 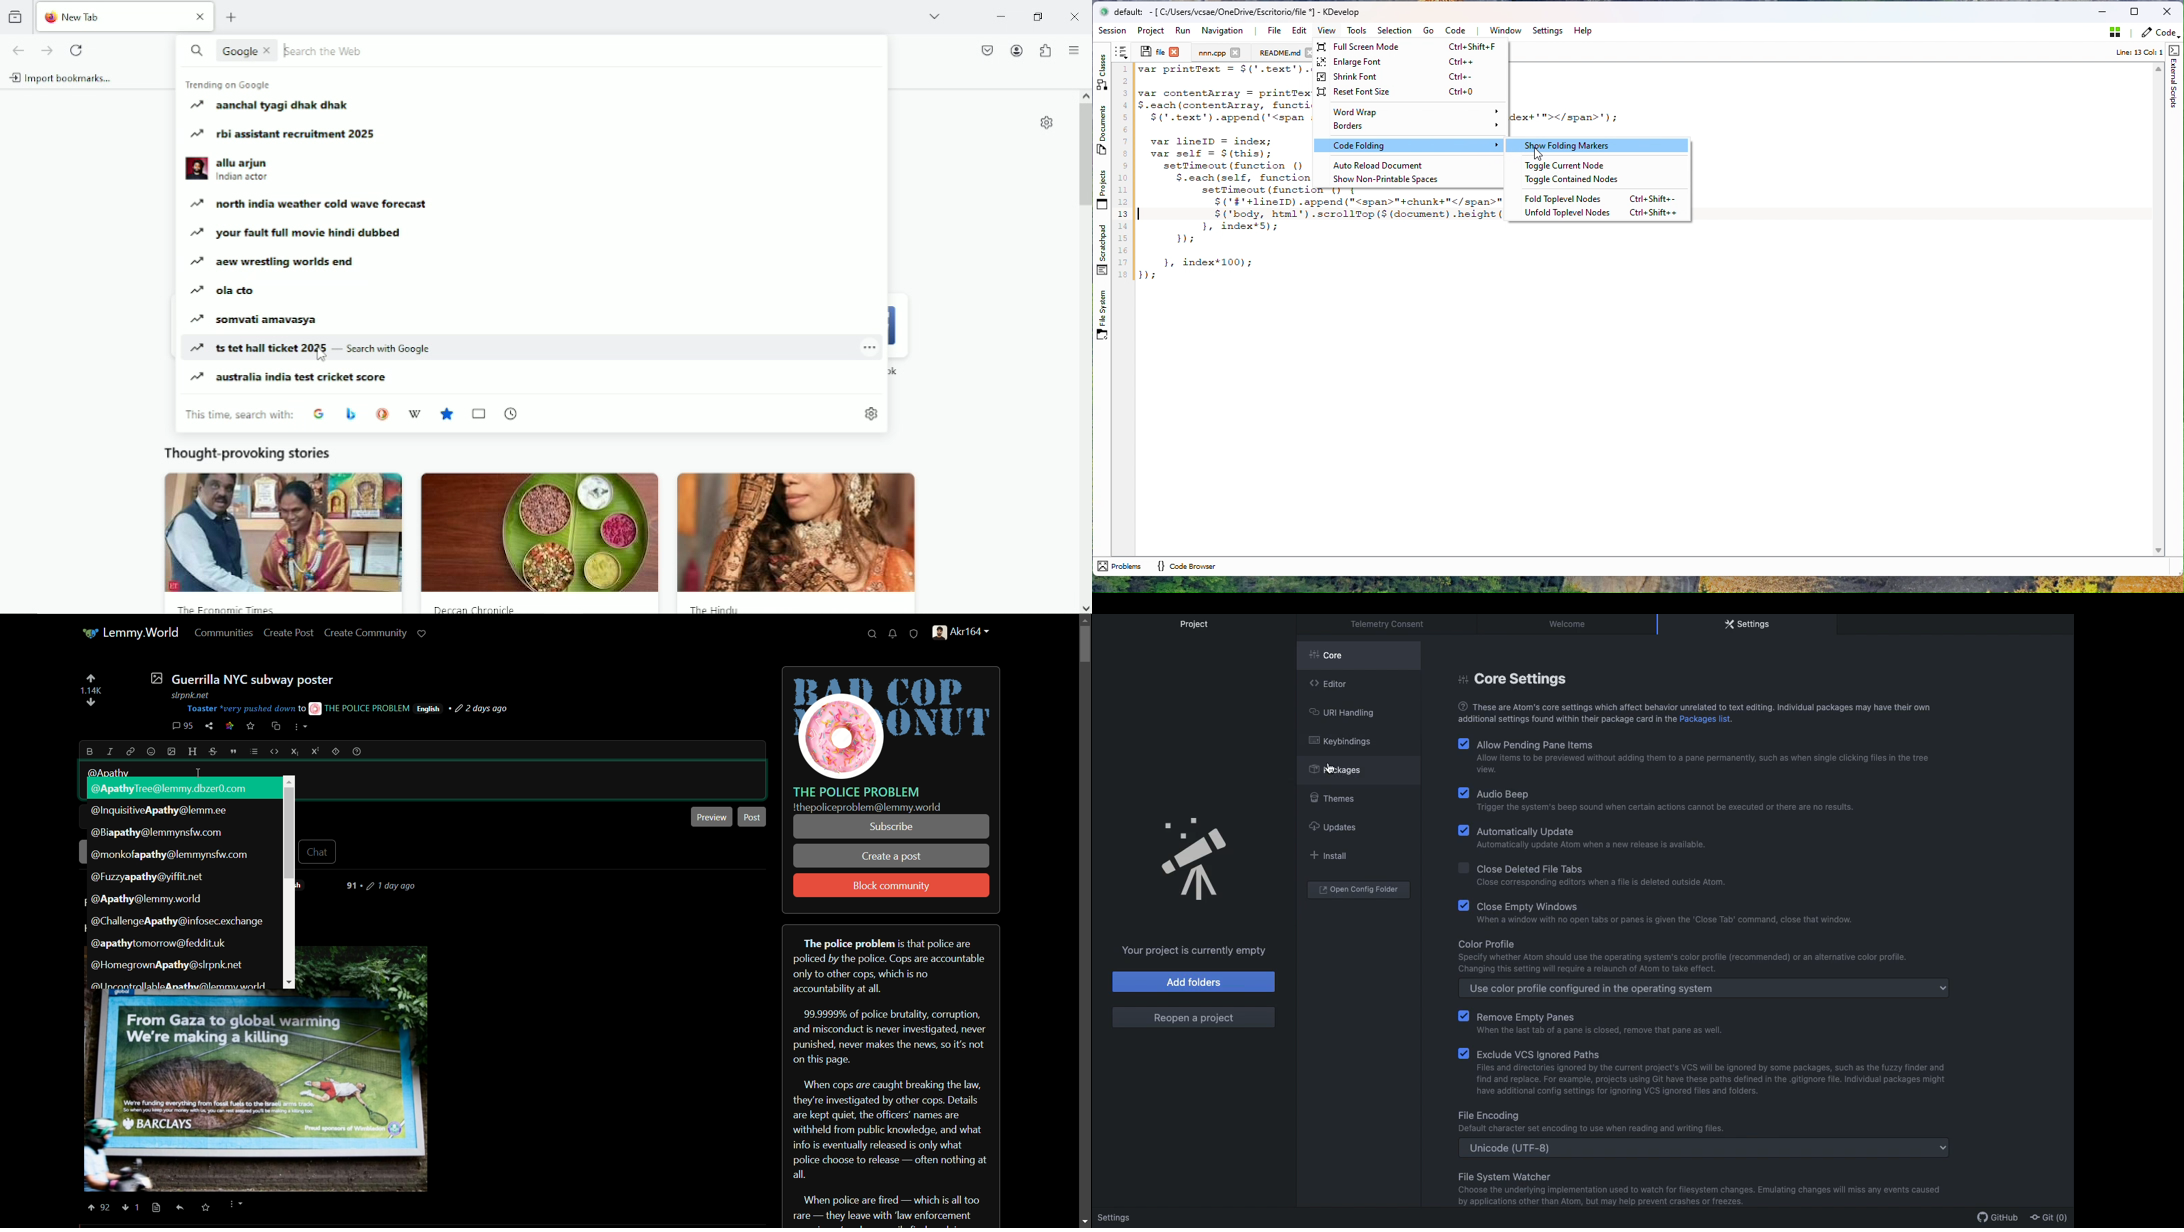 I want to click on north india weather cold wave forecast, so click(x=314, y=204).